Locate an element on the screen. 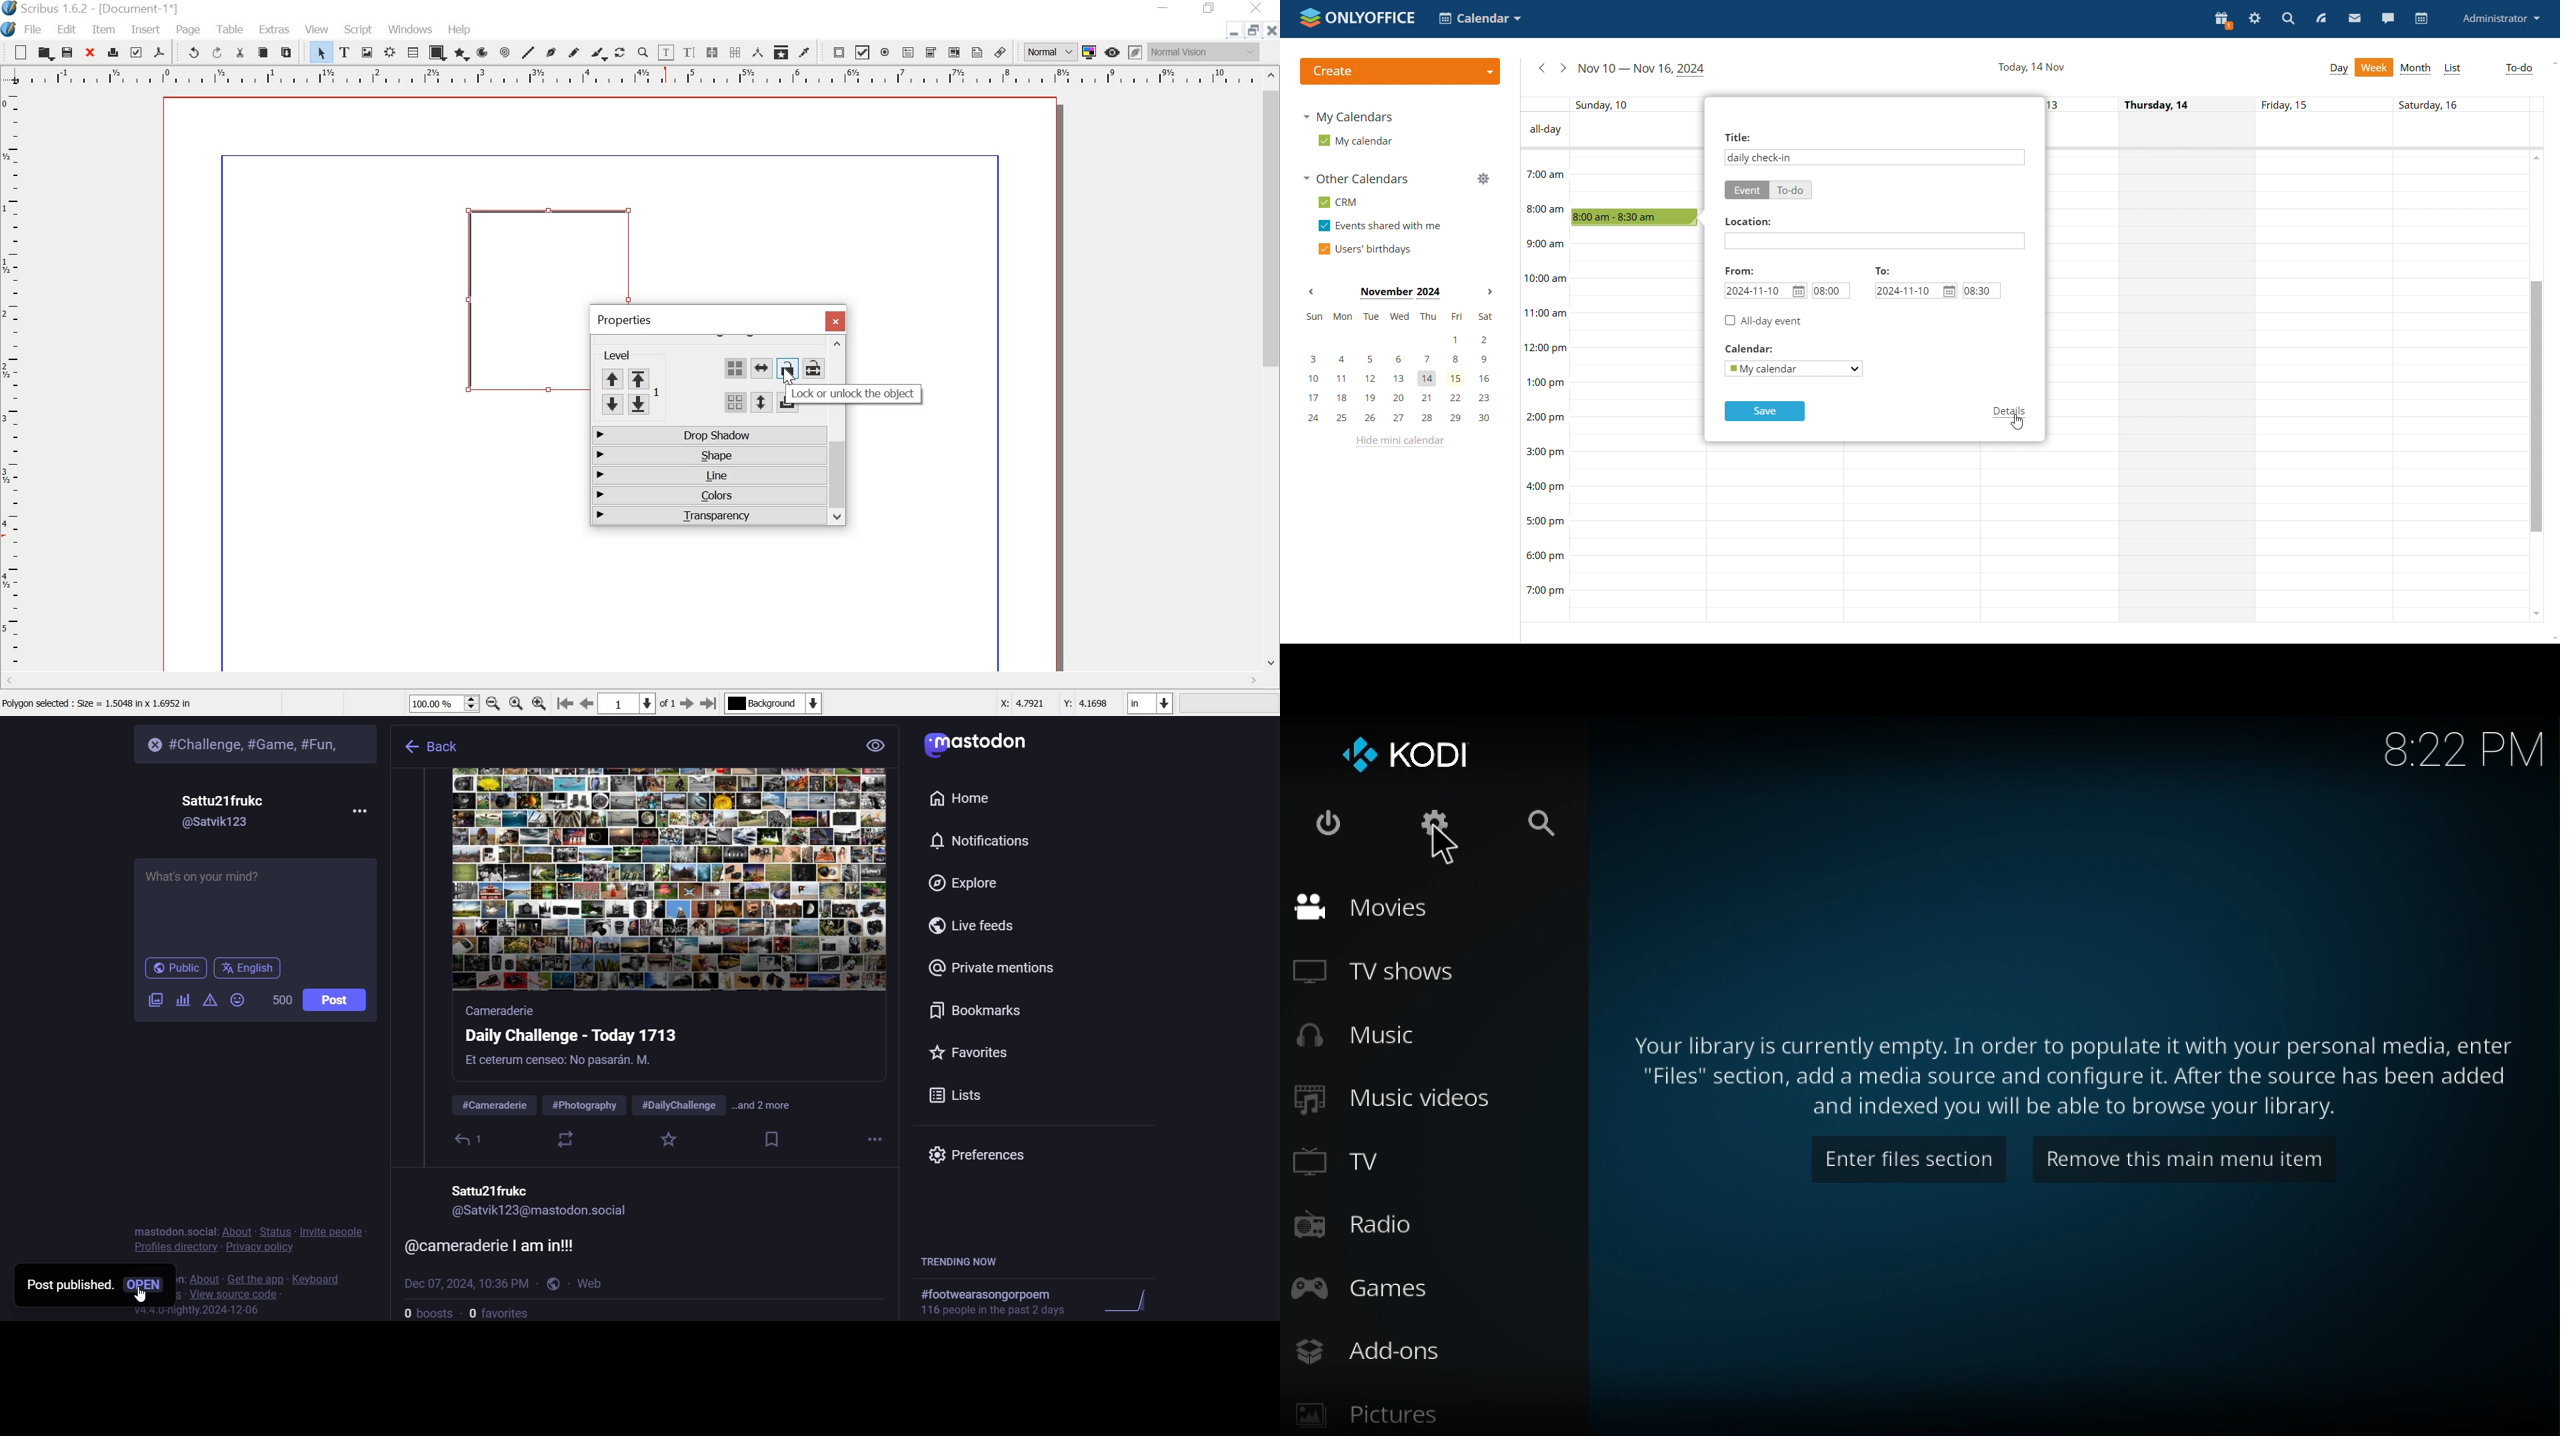  scroll down is located at coordinates (2552, 638).